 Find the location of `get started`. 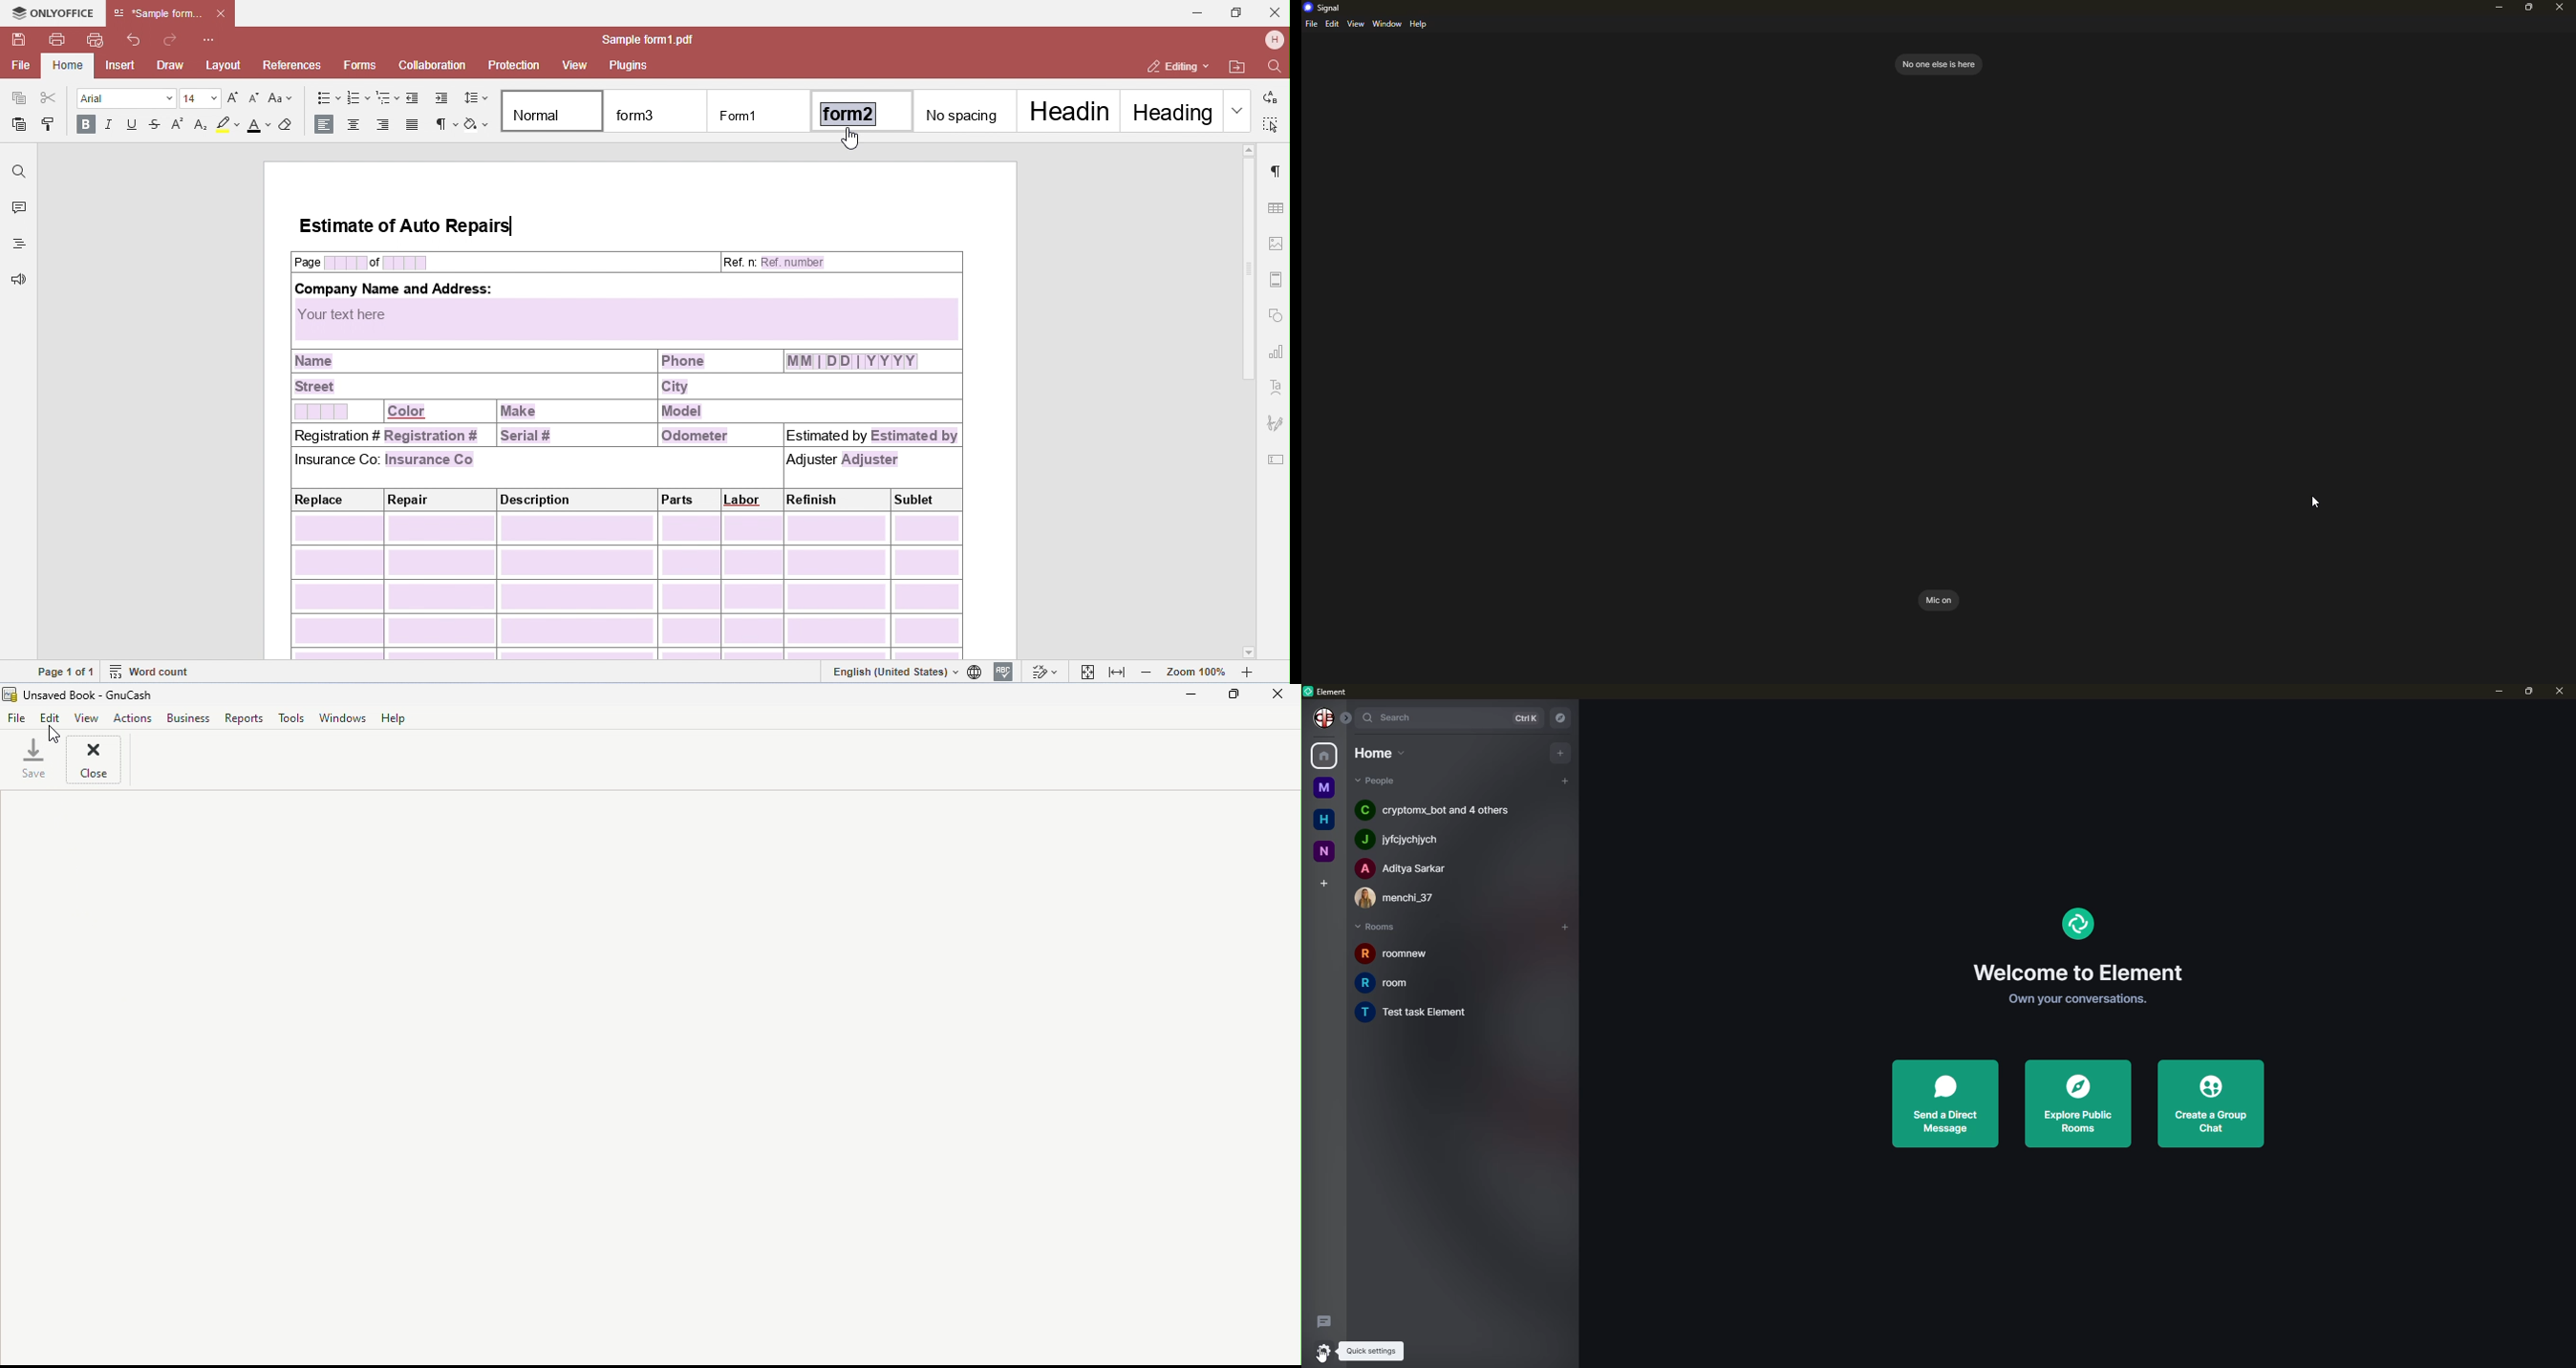

get started is located at coordinates (2073, 1001).